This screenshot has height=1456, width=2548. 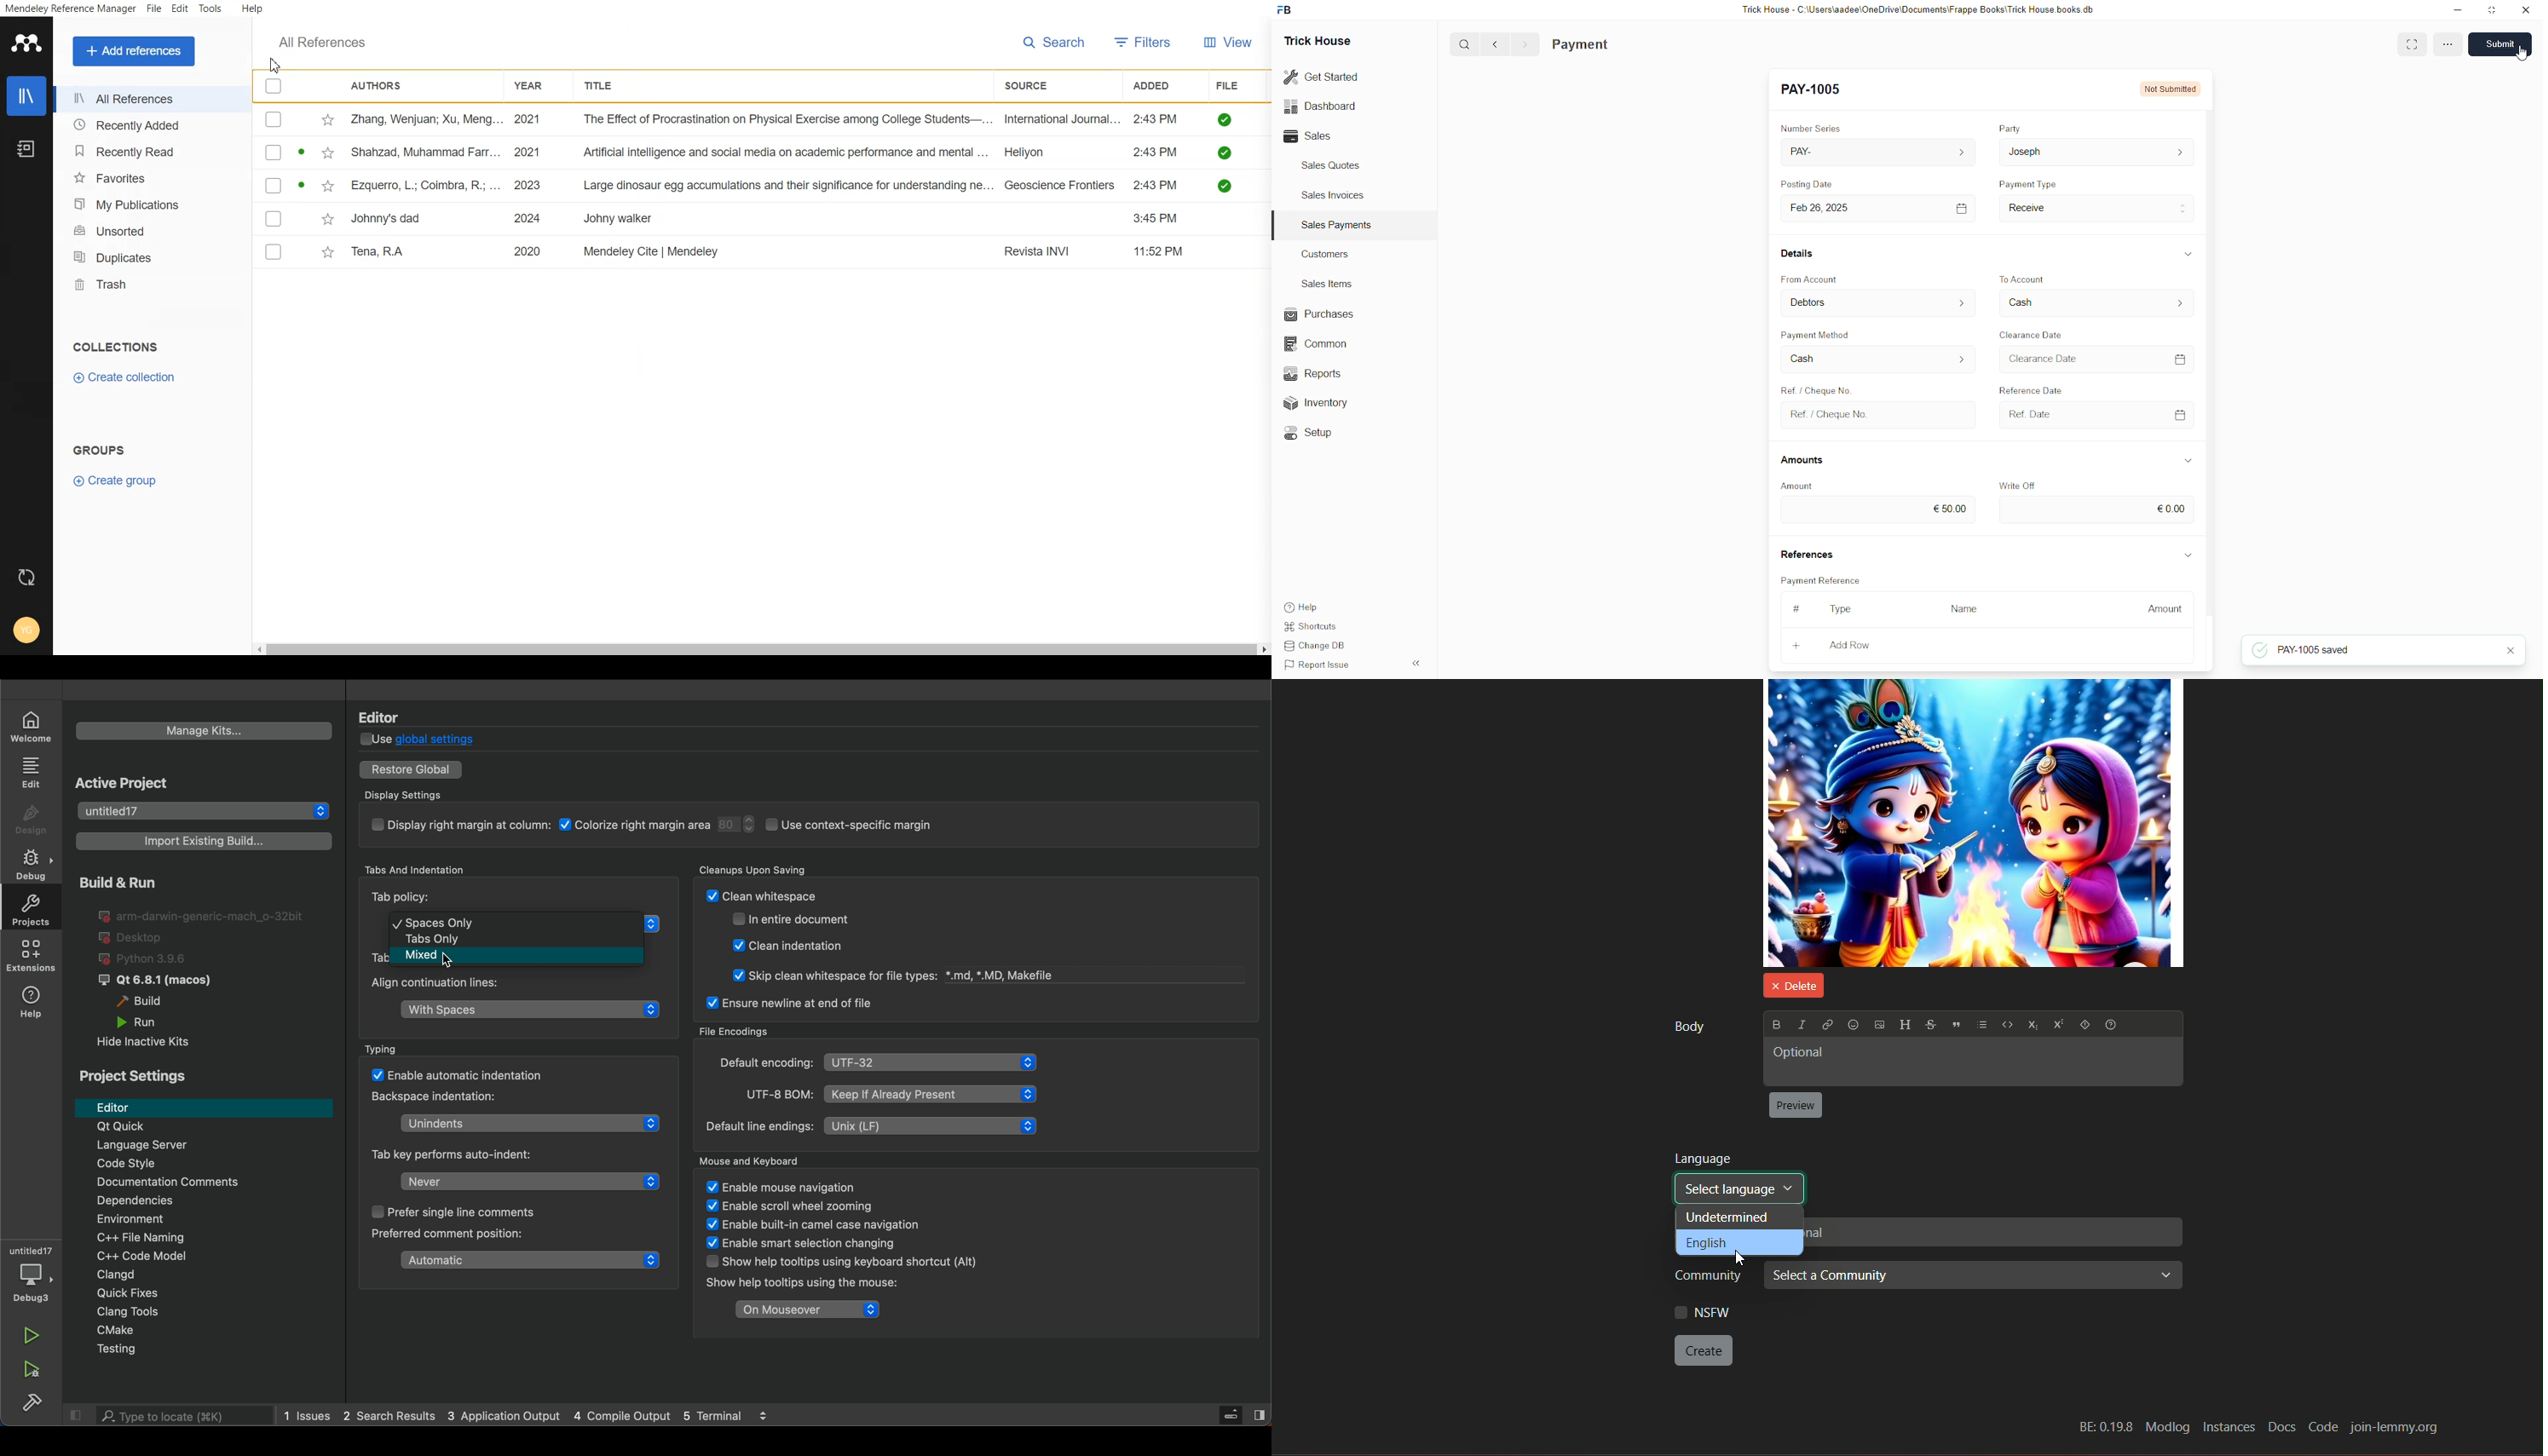 I want to click on Johny walker, so click(x=619, y=220).